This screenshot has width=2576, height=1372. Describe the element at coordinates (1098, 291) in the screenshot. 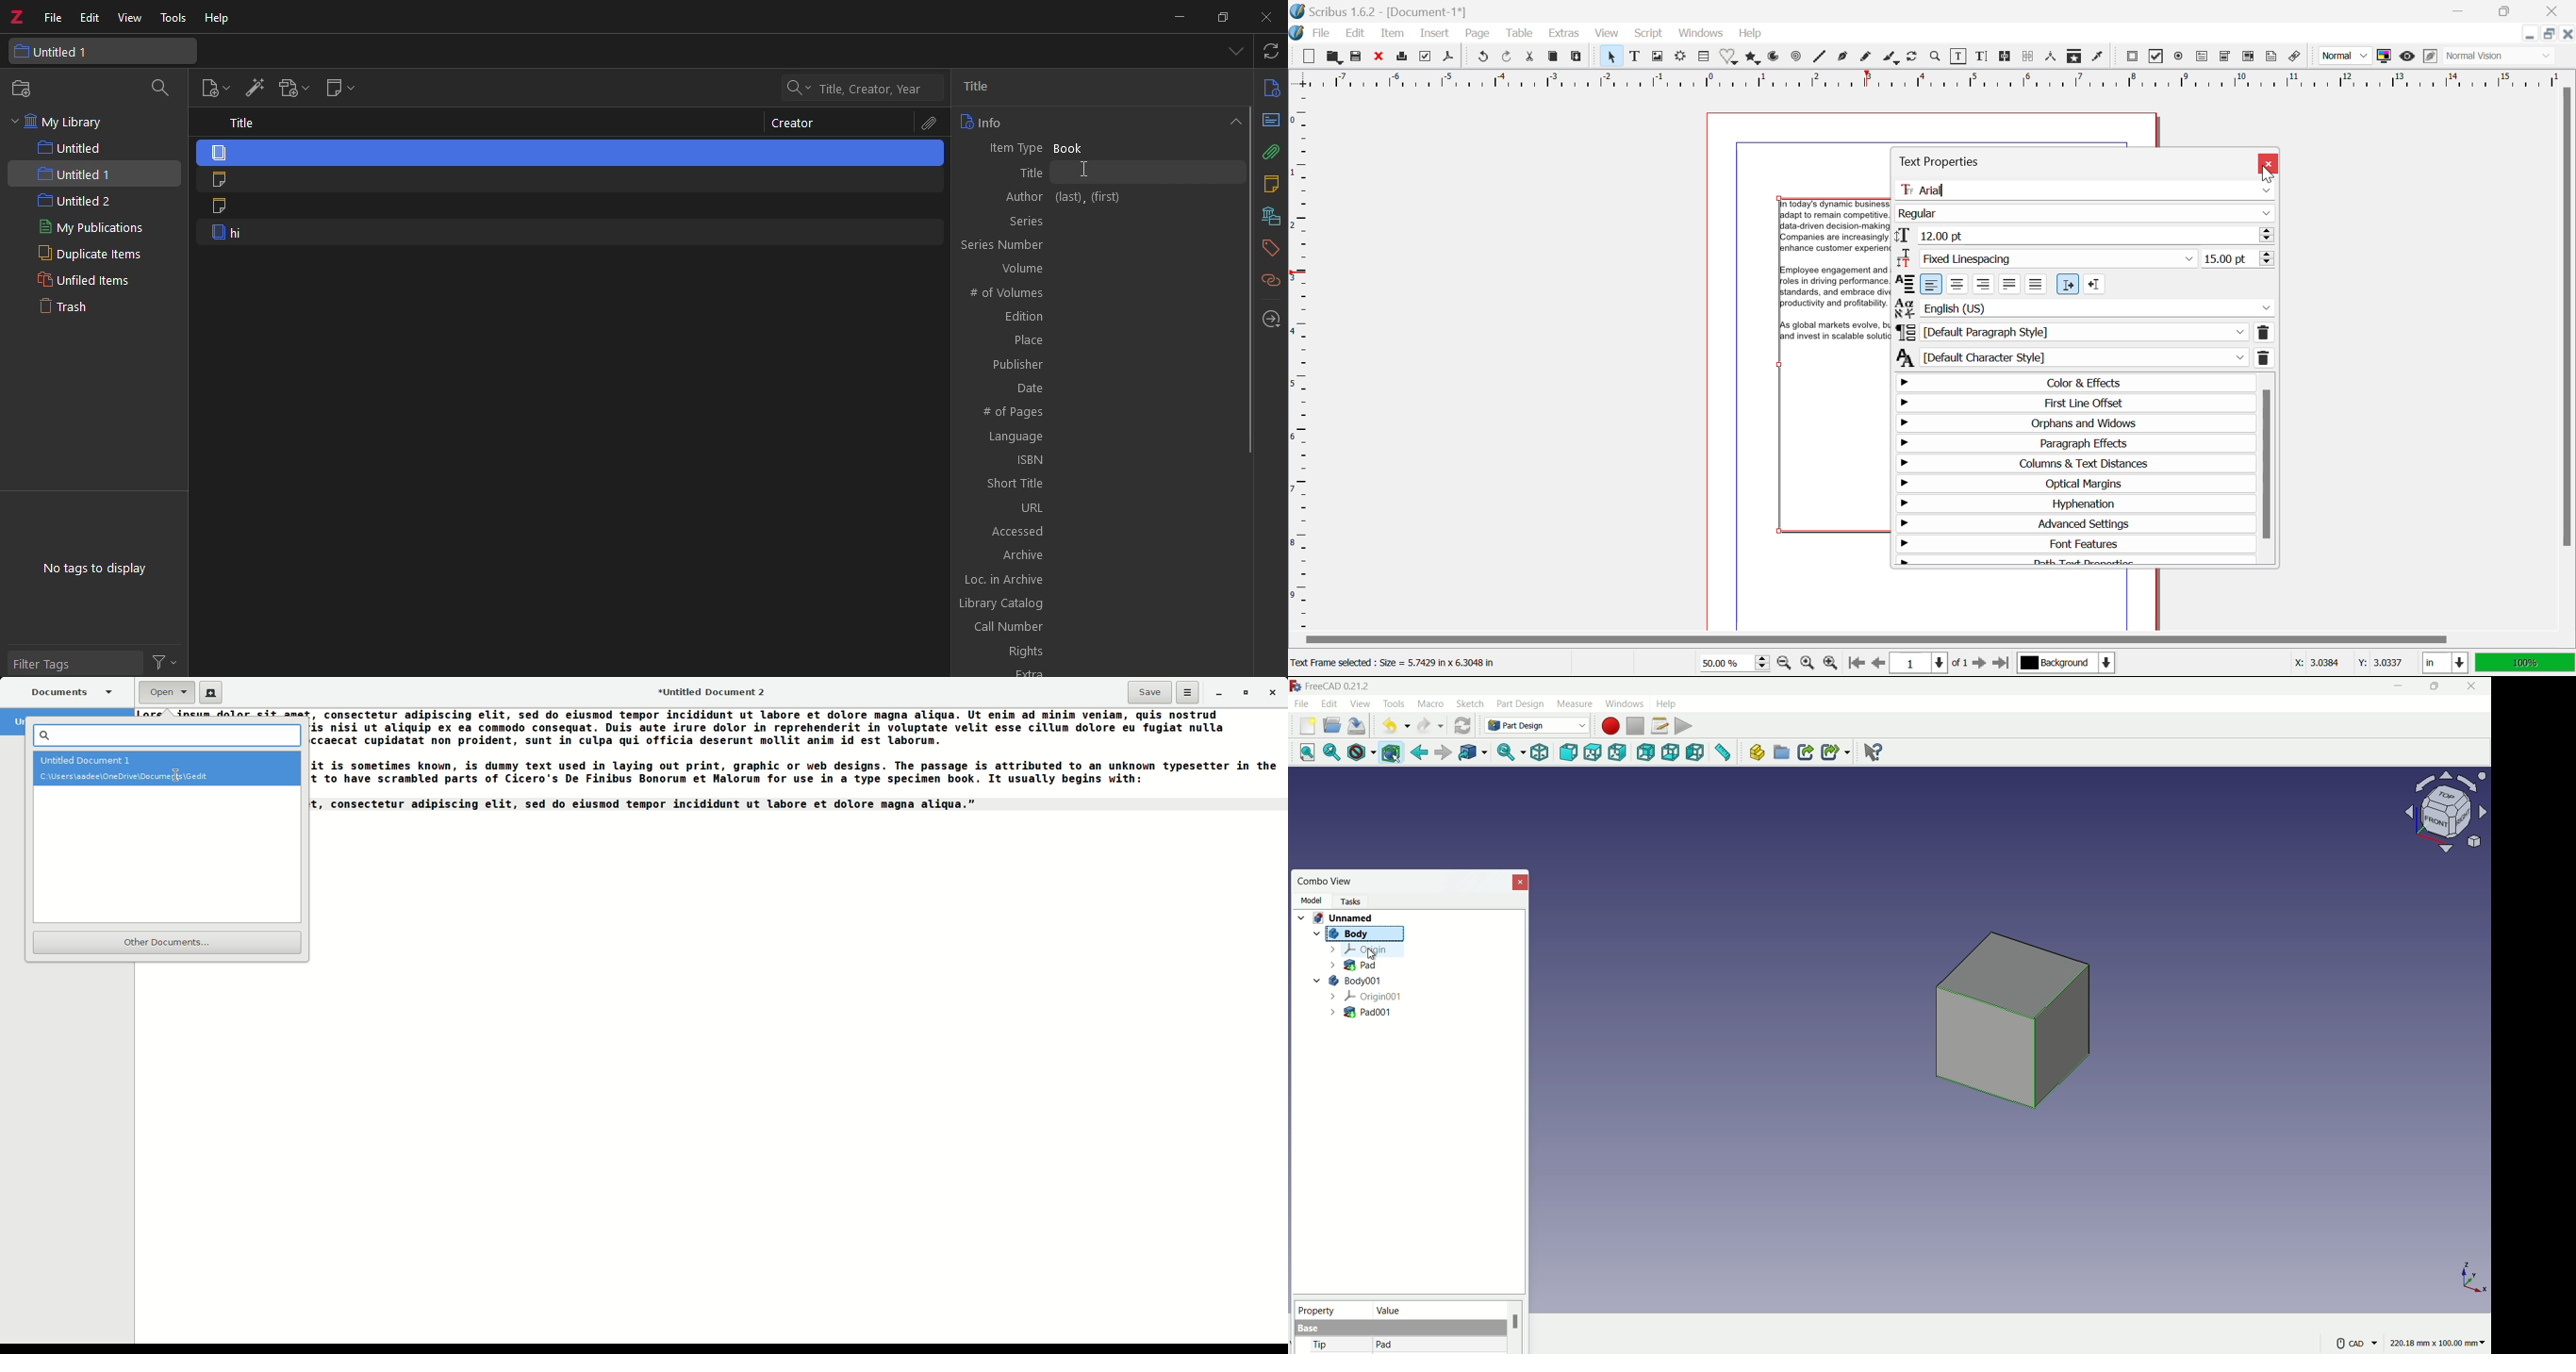

I see `# of volumes` at that location.